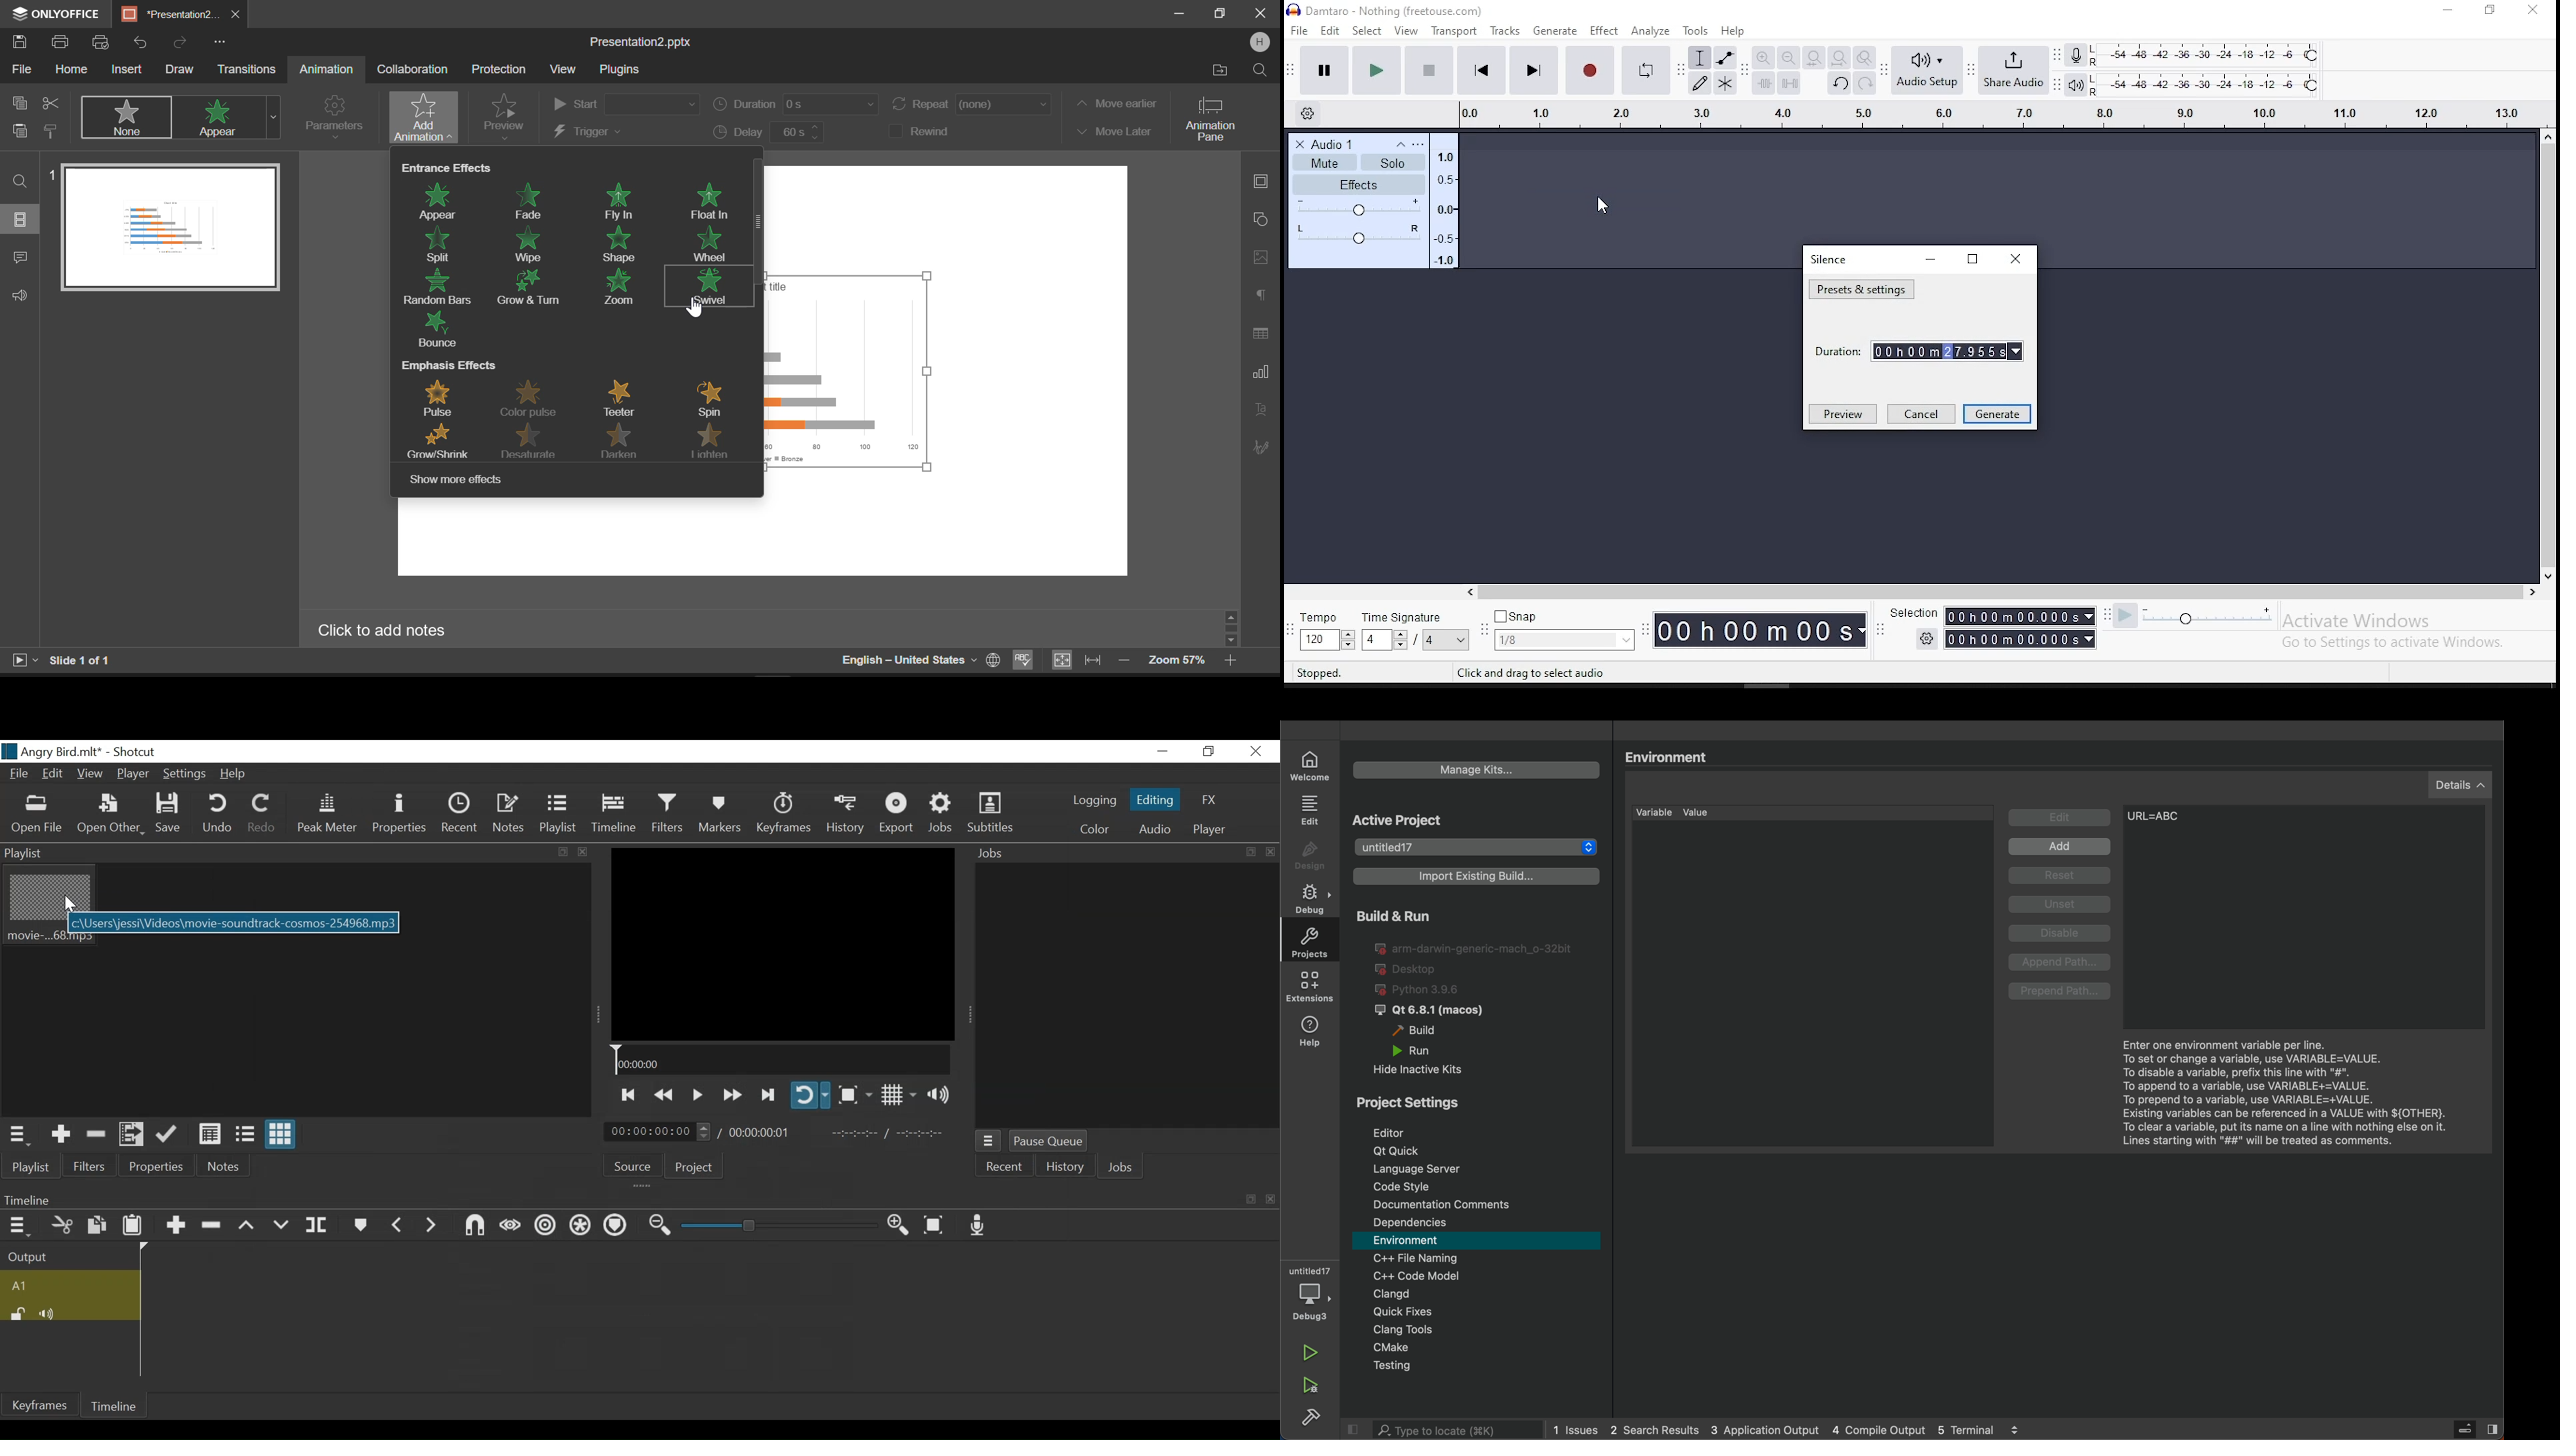  What do you see at coordinates (1587, 69) in the screenshot?
I see `record` at bounding box center [1587, 69].